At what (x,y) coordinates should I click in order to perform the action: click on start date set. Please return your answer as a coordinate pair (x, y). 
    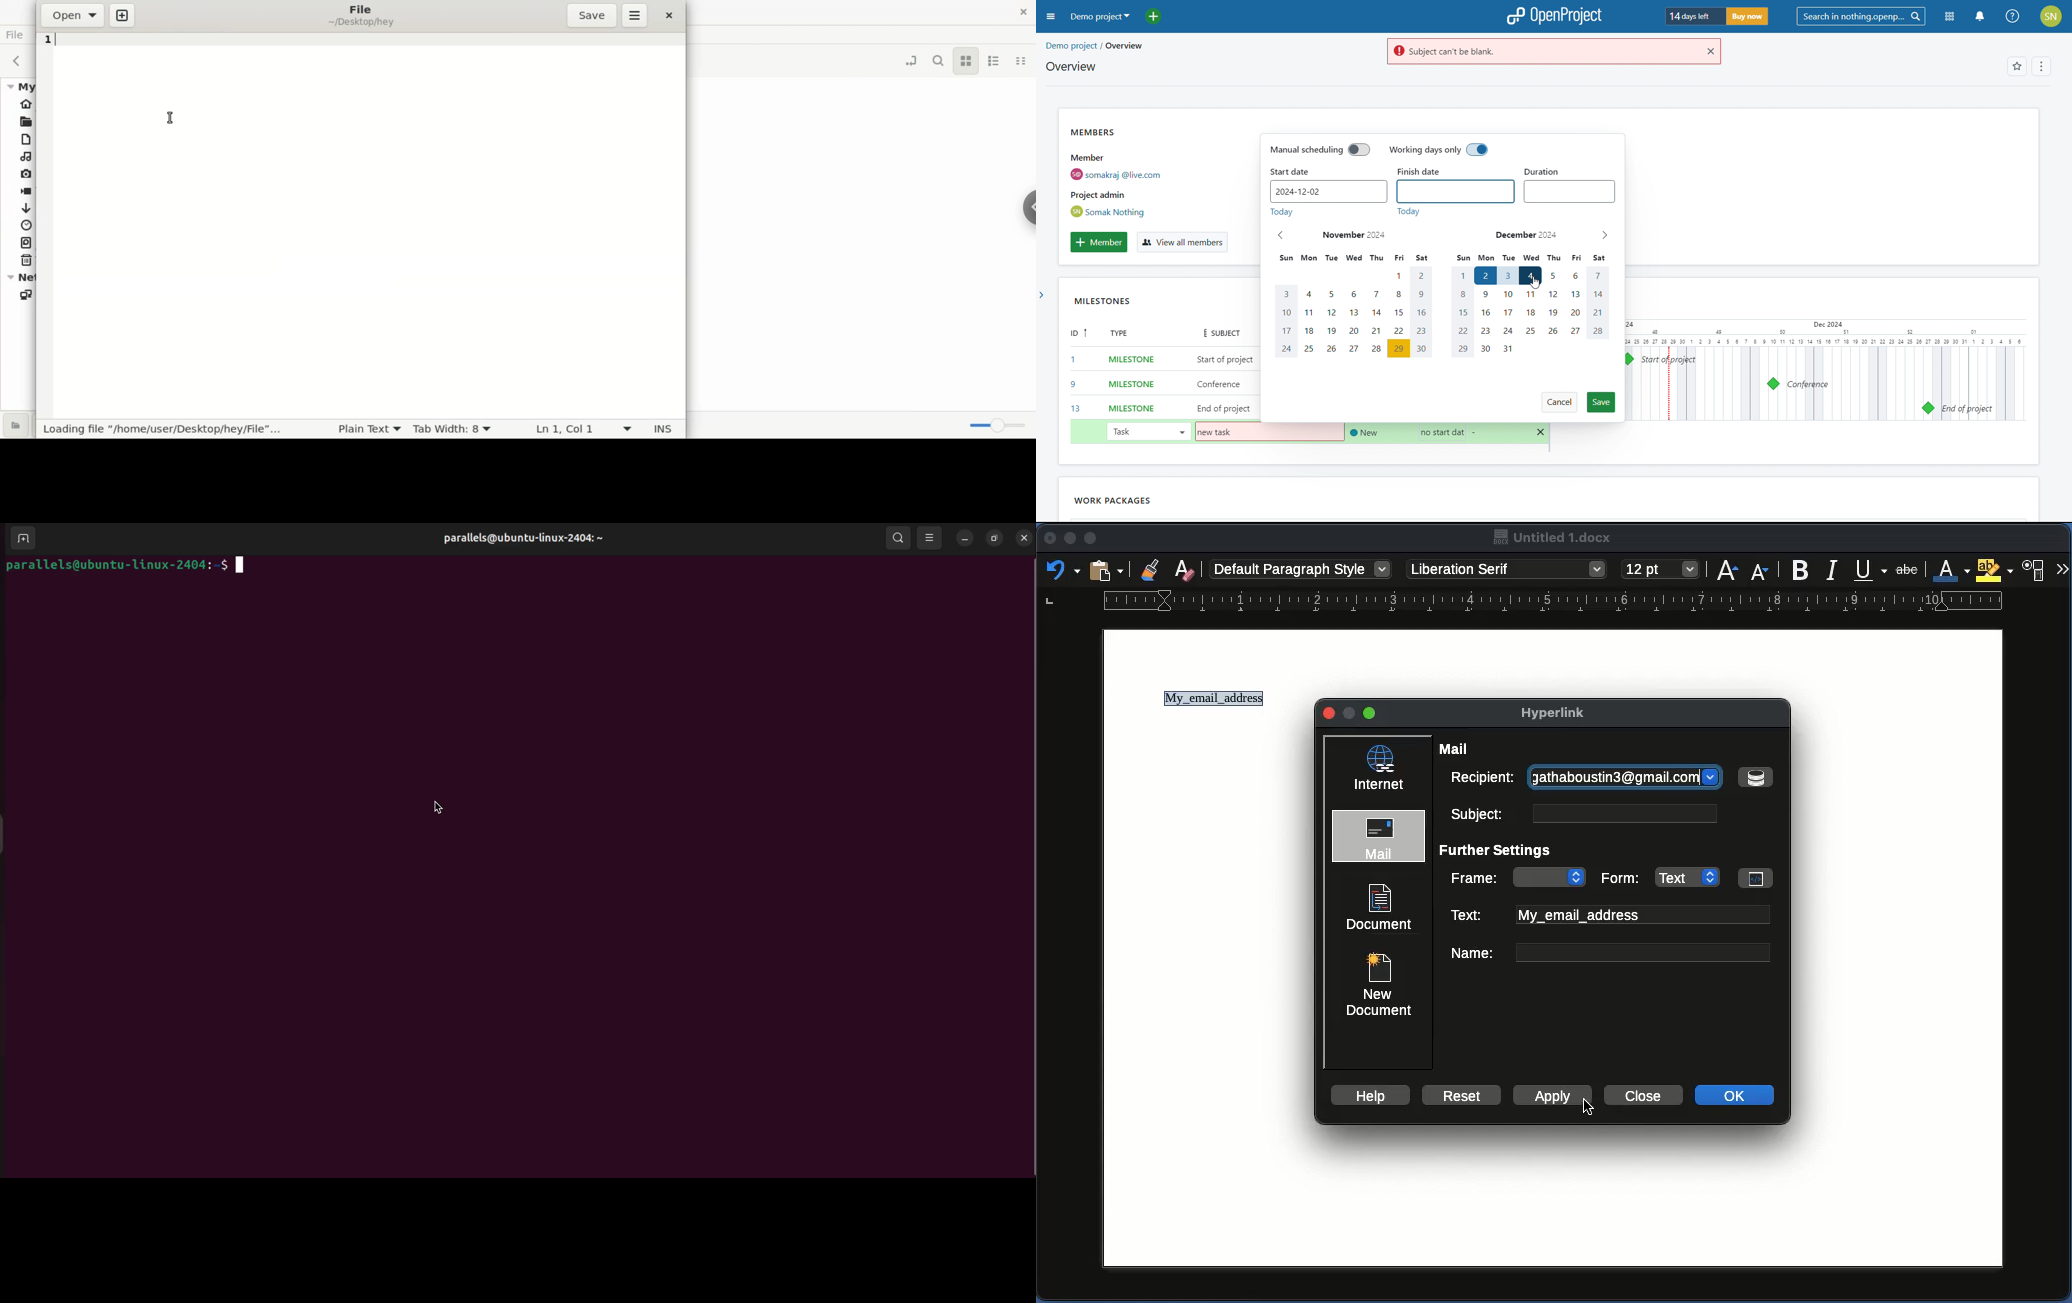
    Looking at the image, I should click on (1327, 192).